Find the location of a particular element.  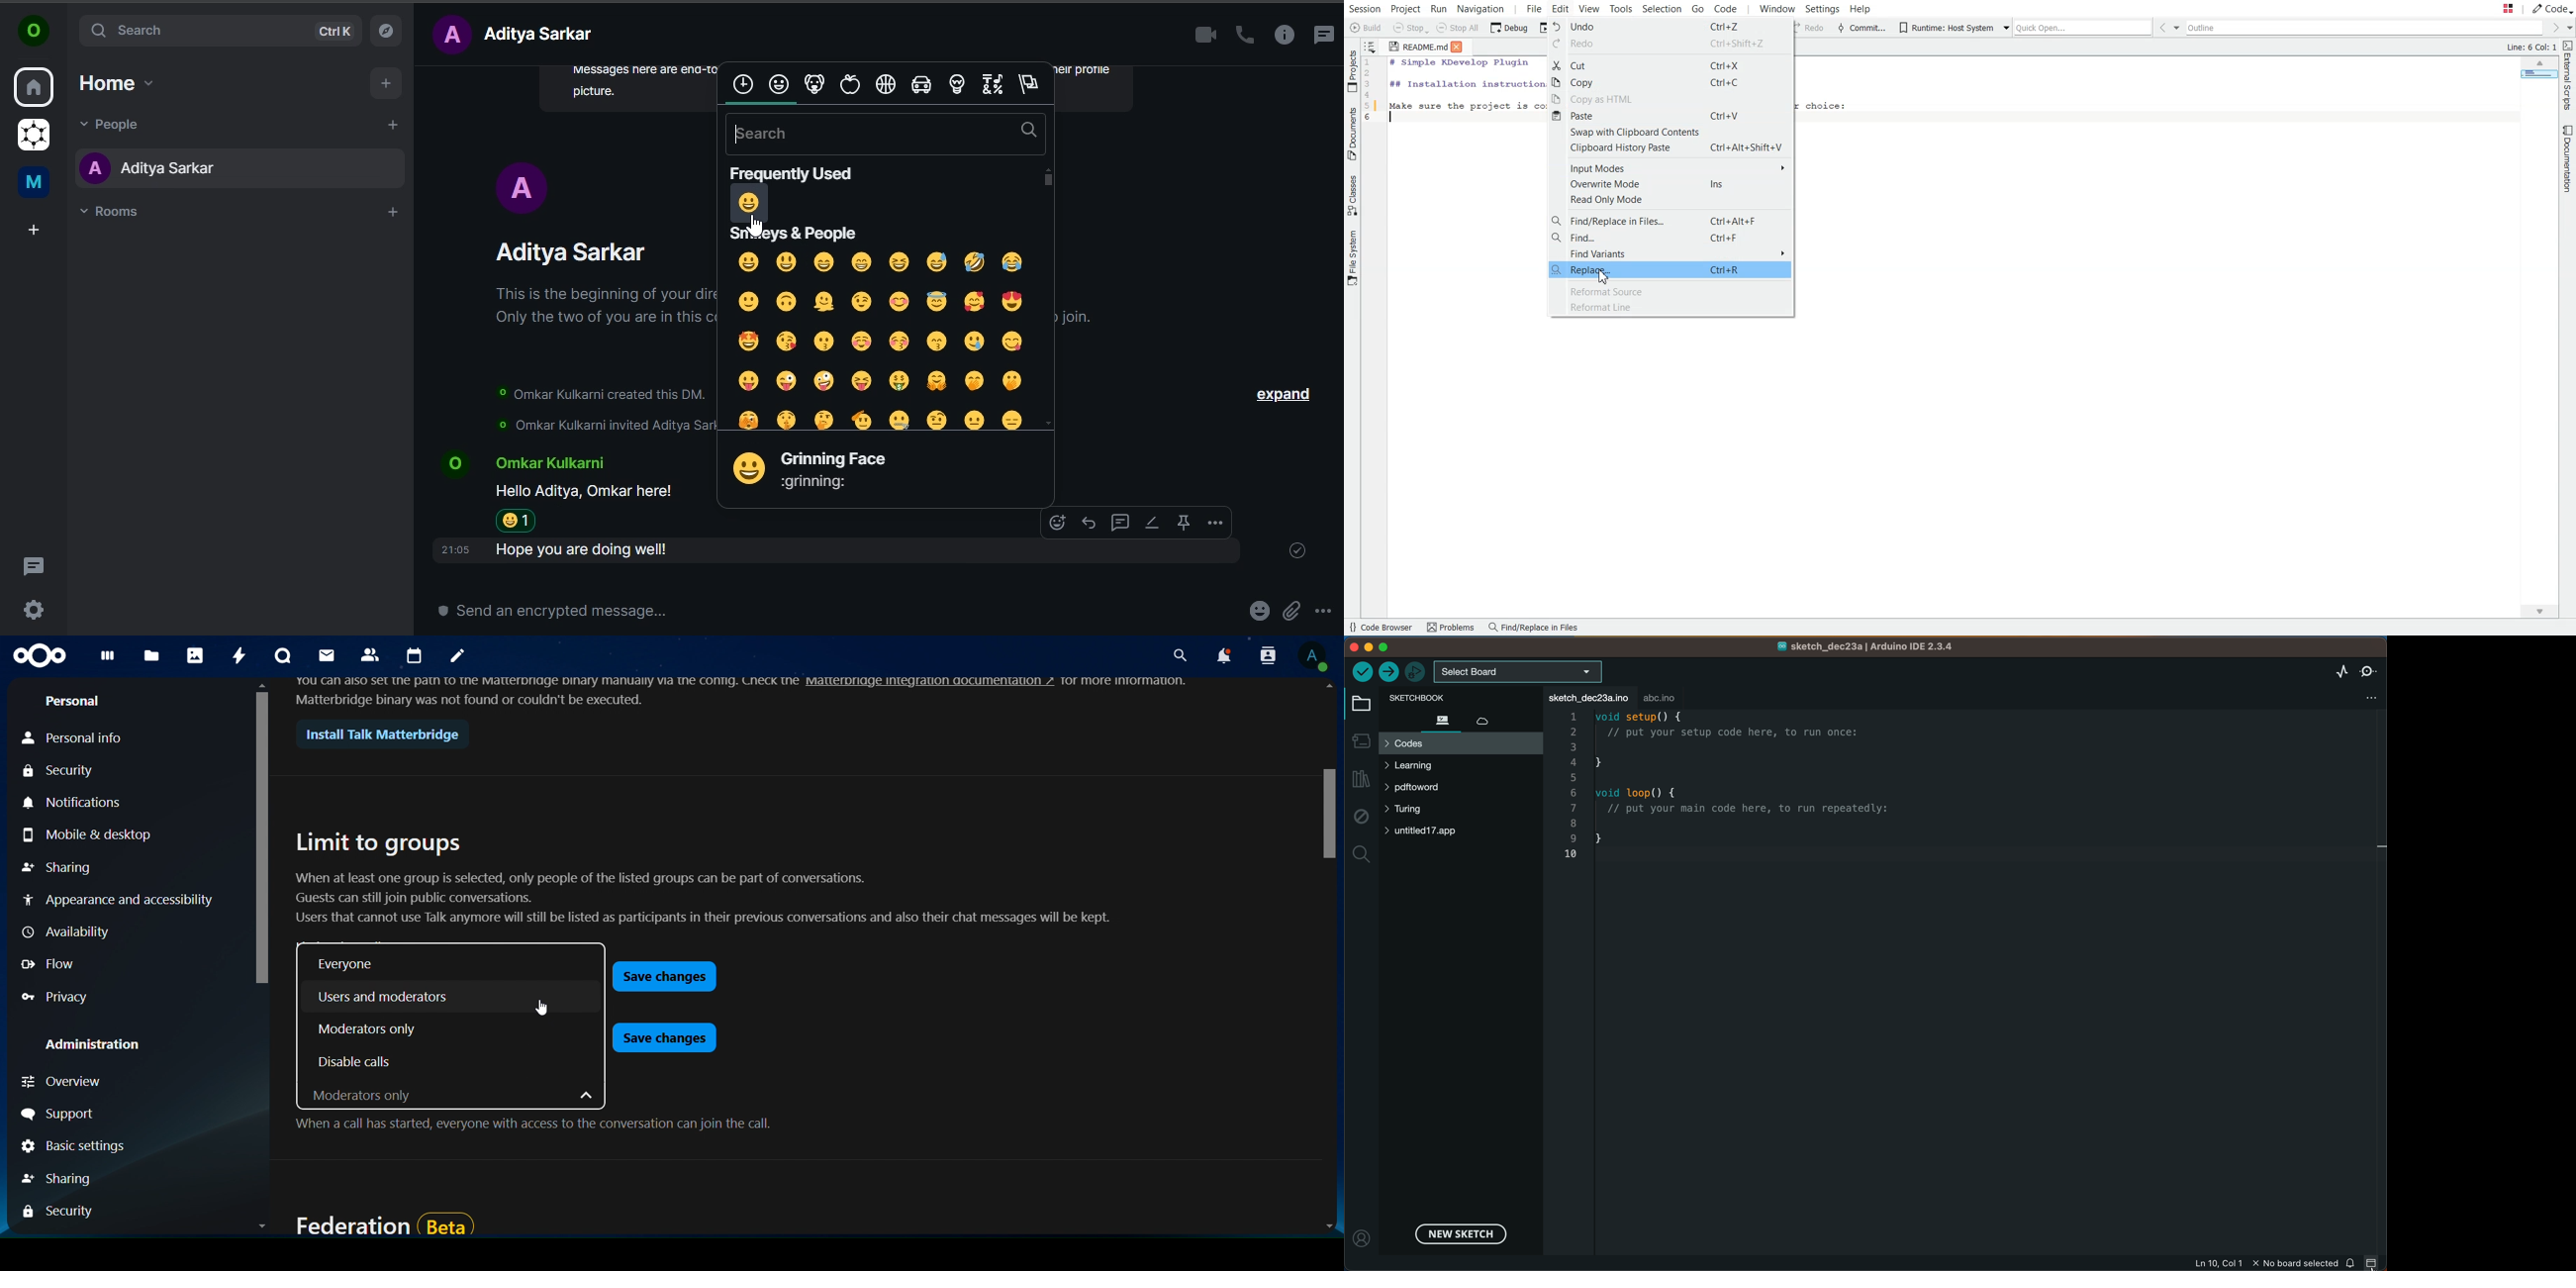

quicker settings is located at coordinates (35, 607).